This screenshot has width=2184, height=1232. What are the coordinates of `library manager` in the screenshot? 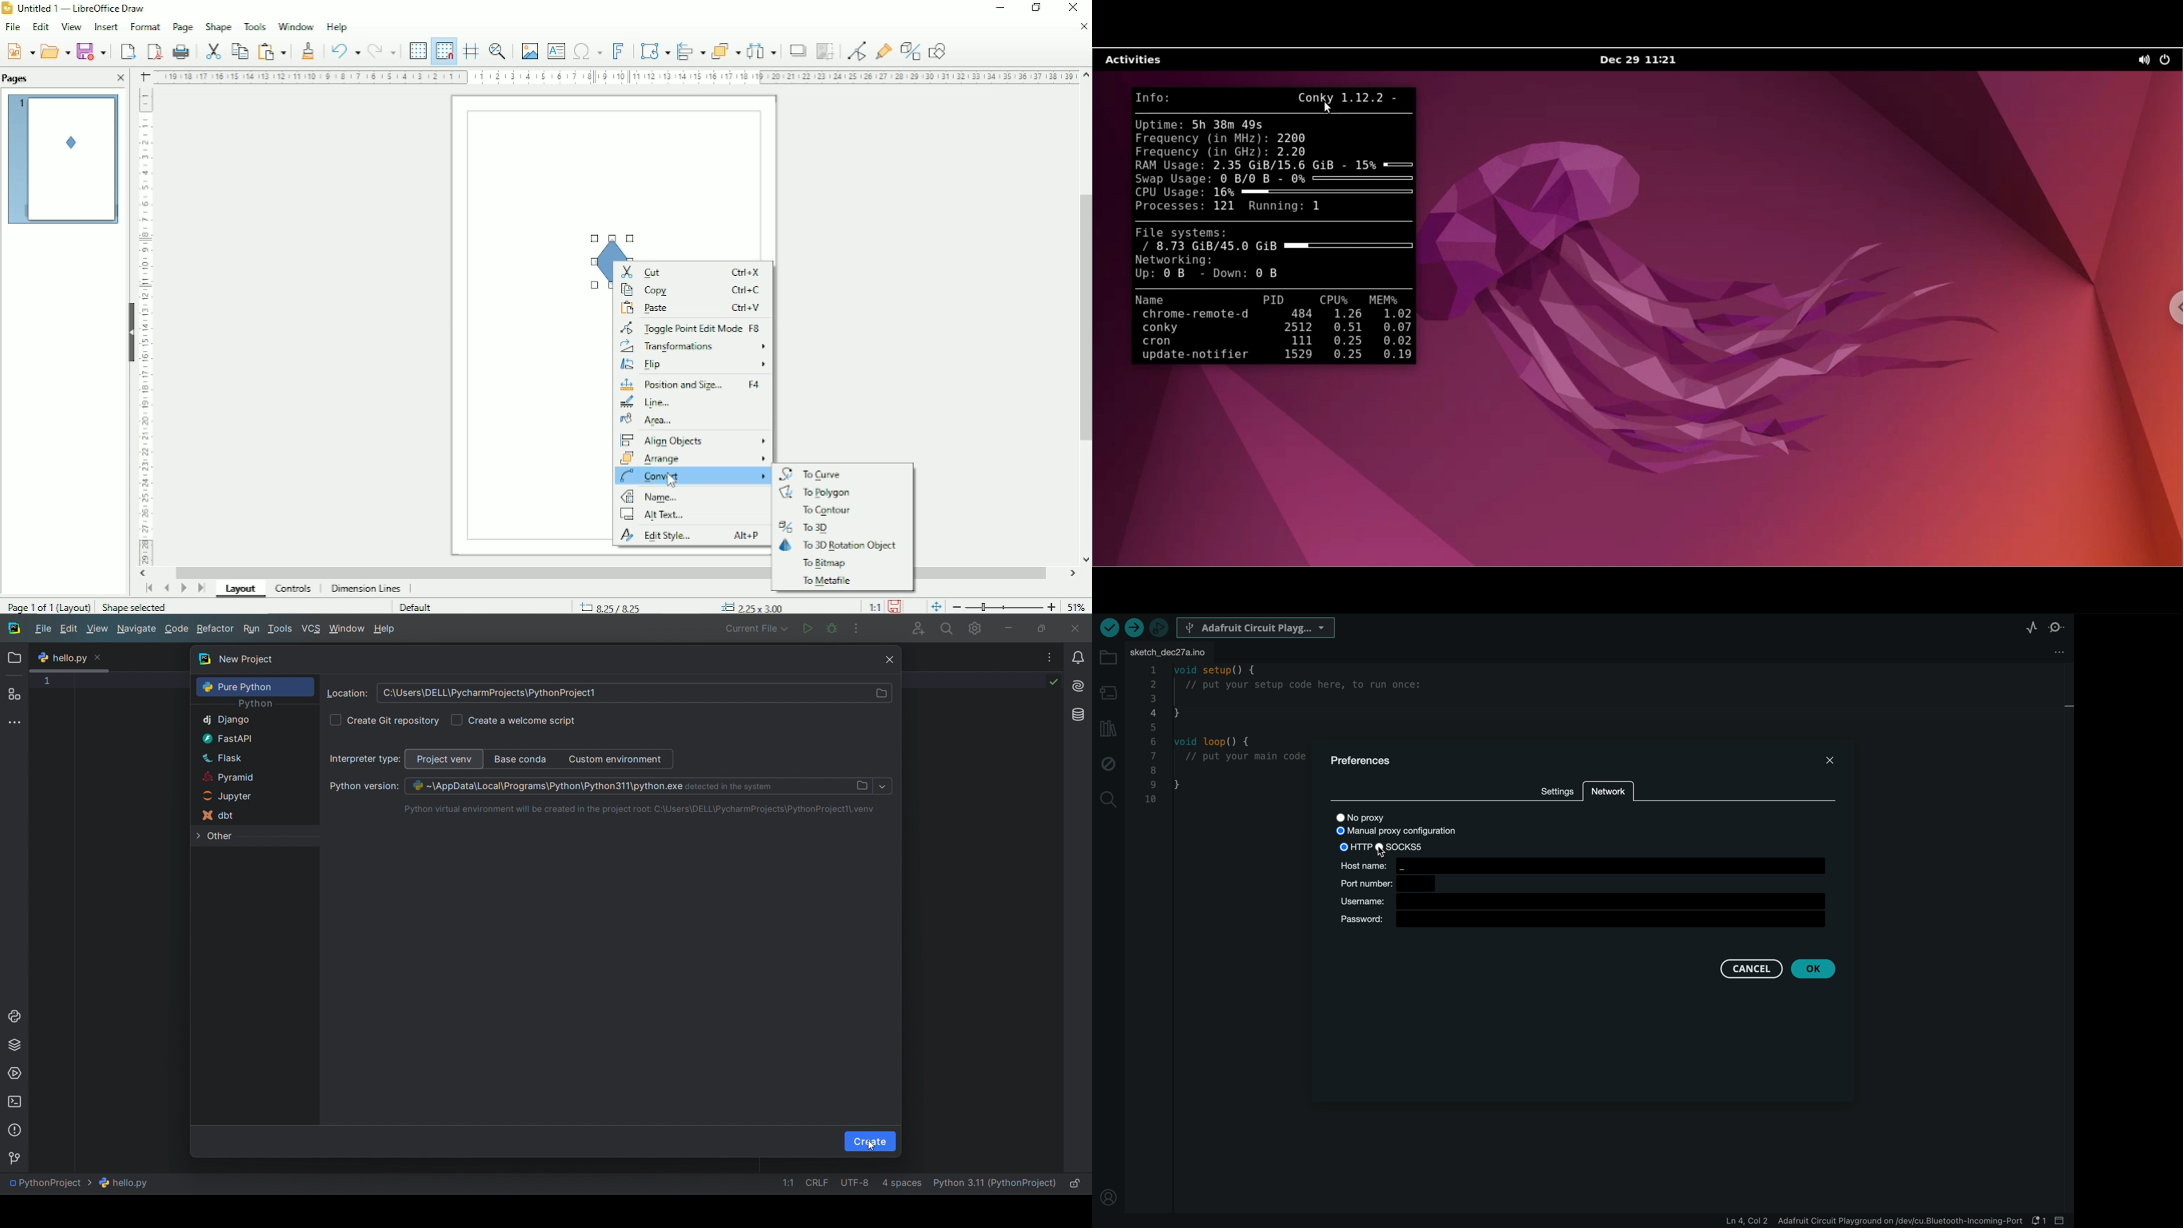 It's located at (1108, 729).